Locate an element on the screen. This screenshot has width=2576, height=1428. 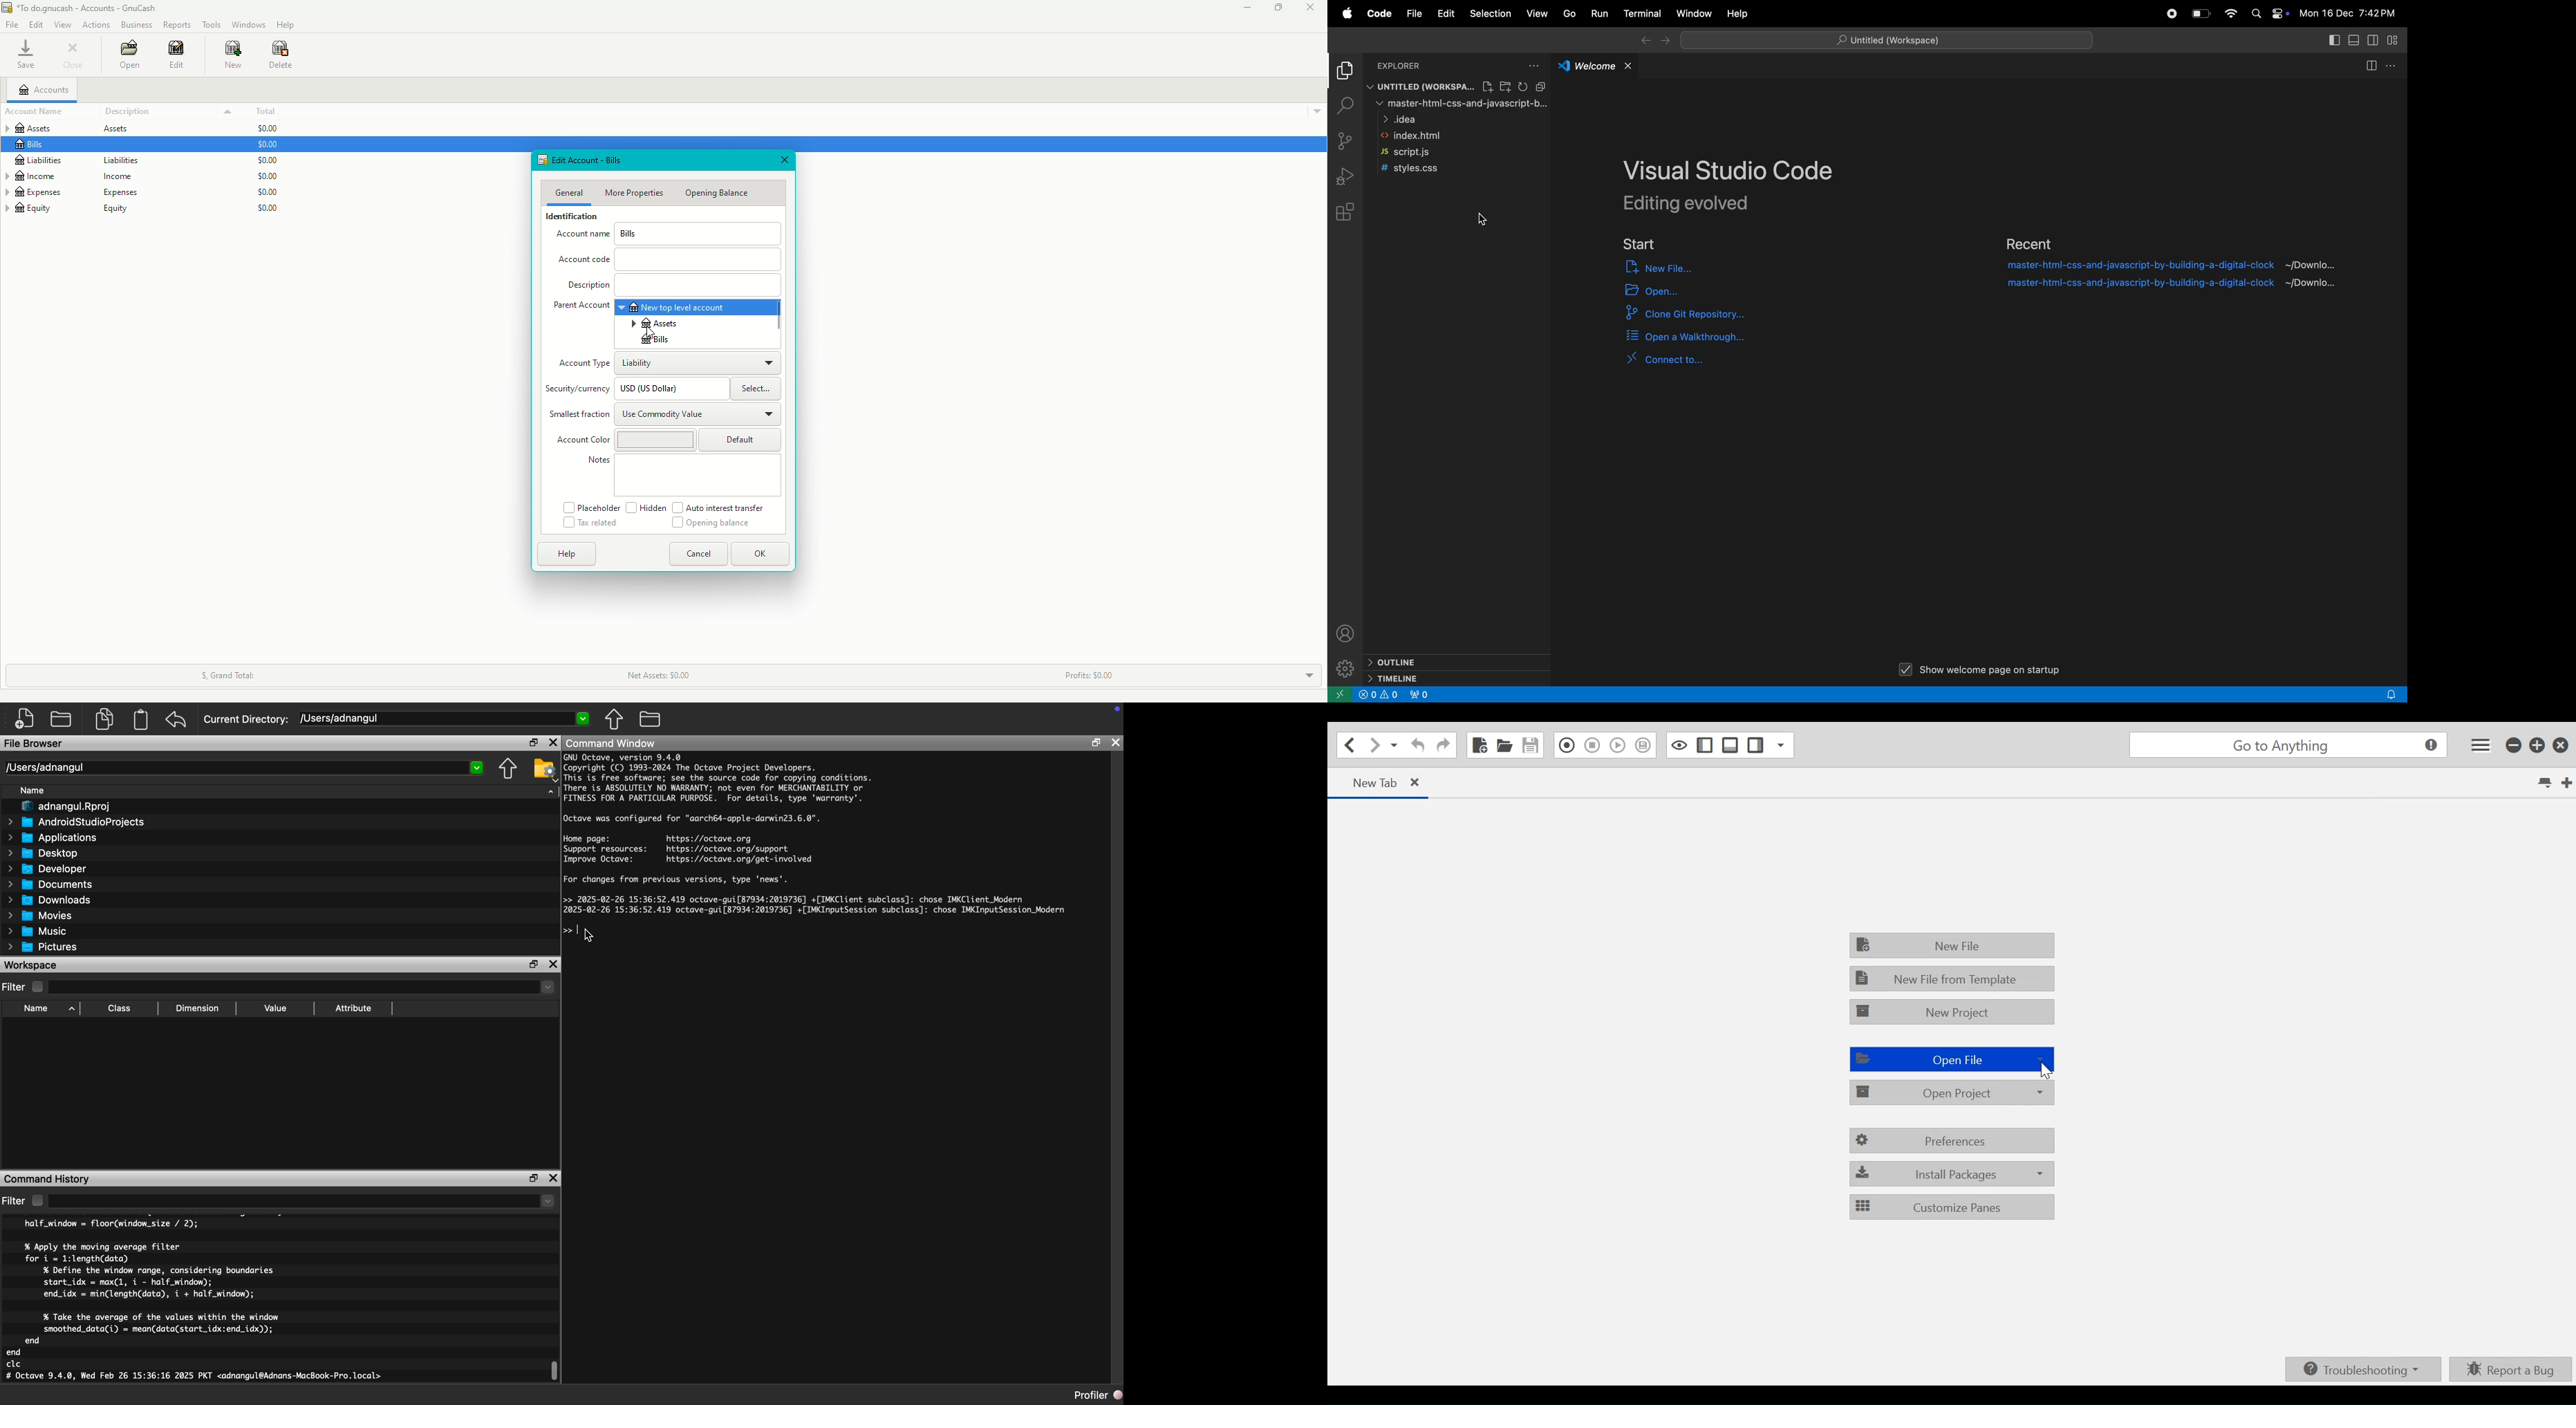
Terminal is located at coordinates (1642, 13).